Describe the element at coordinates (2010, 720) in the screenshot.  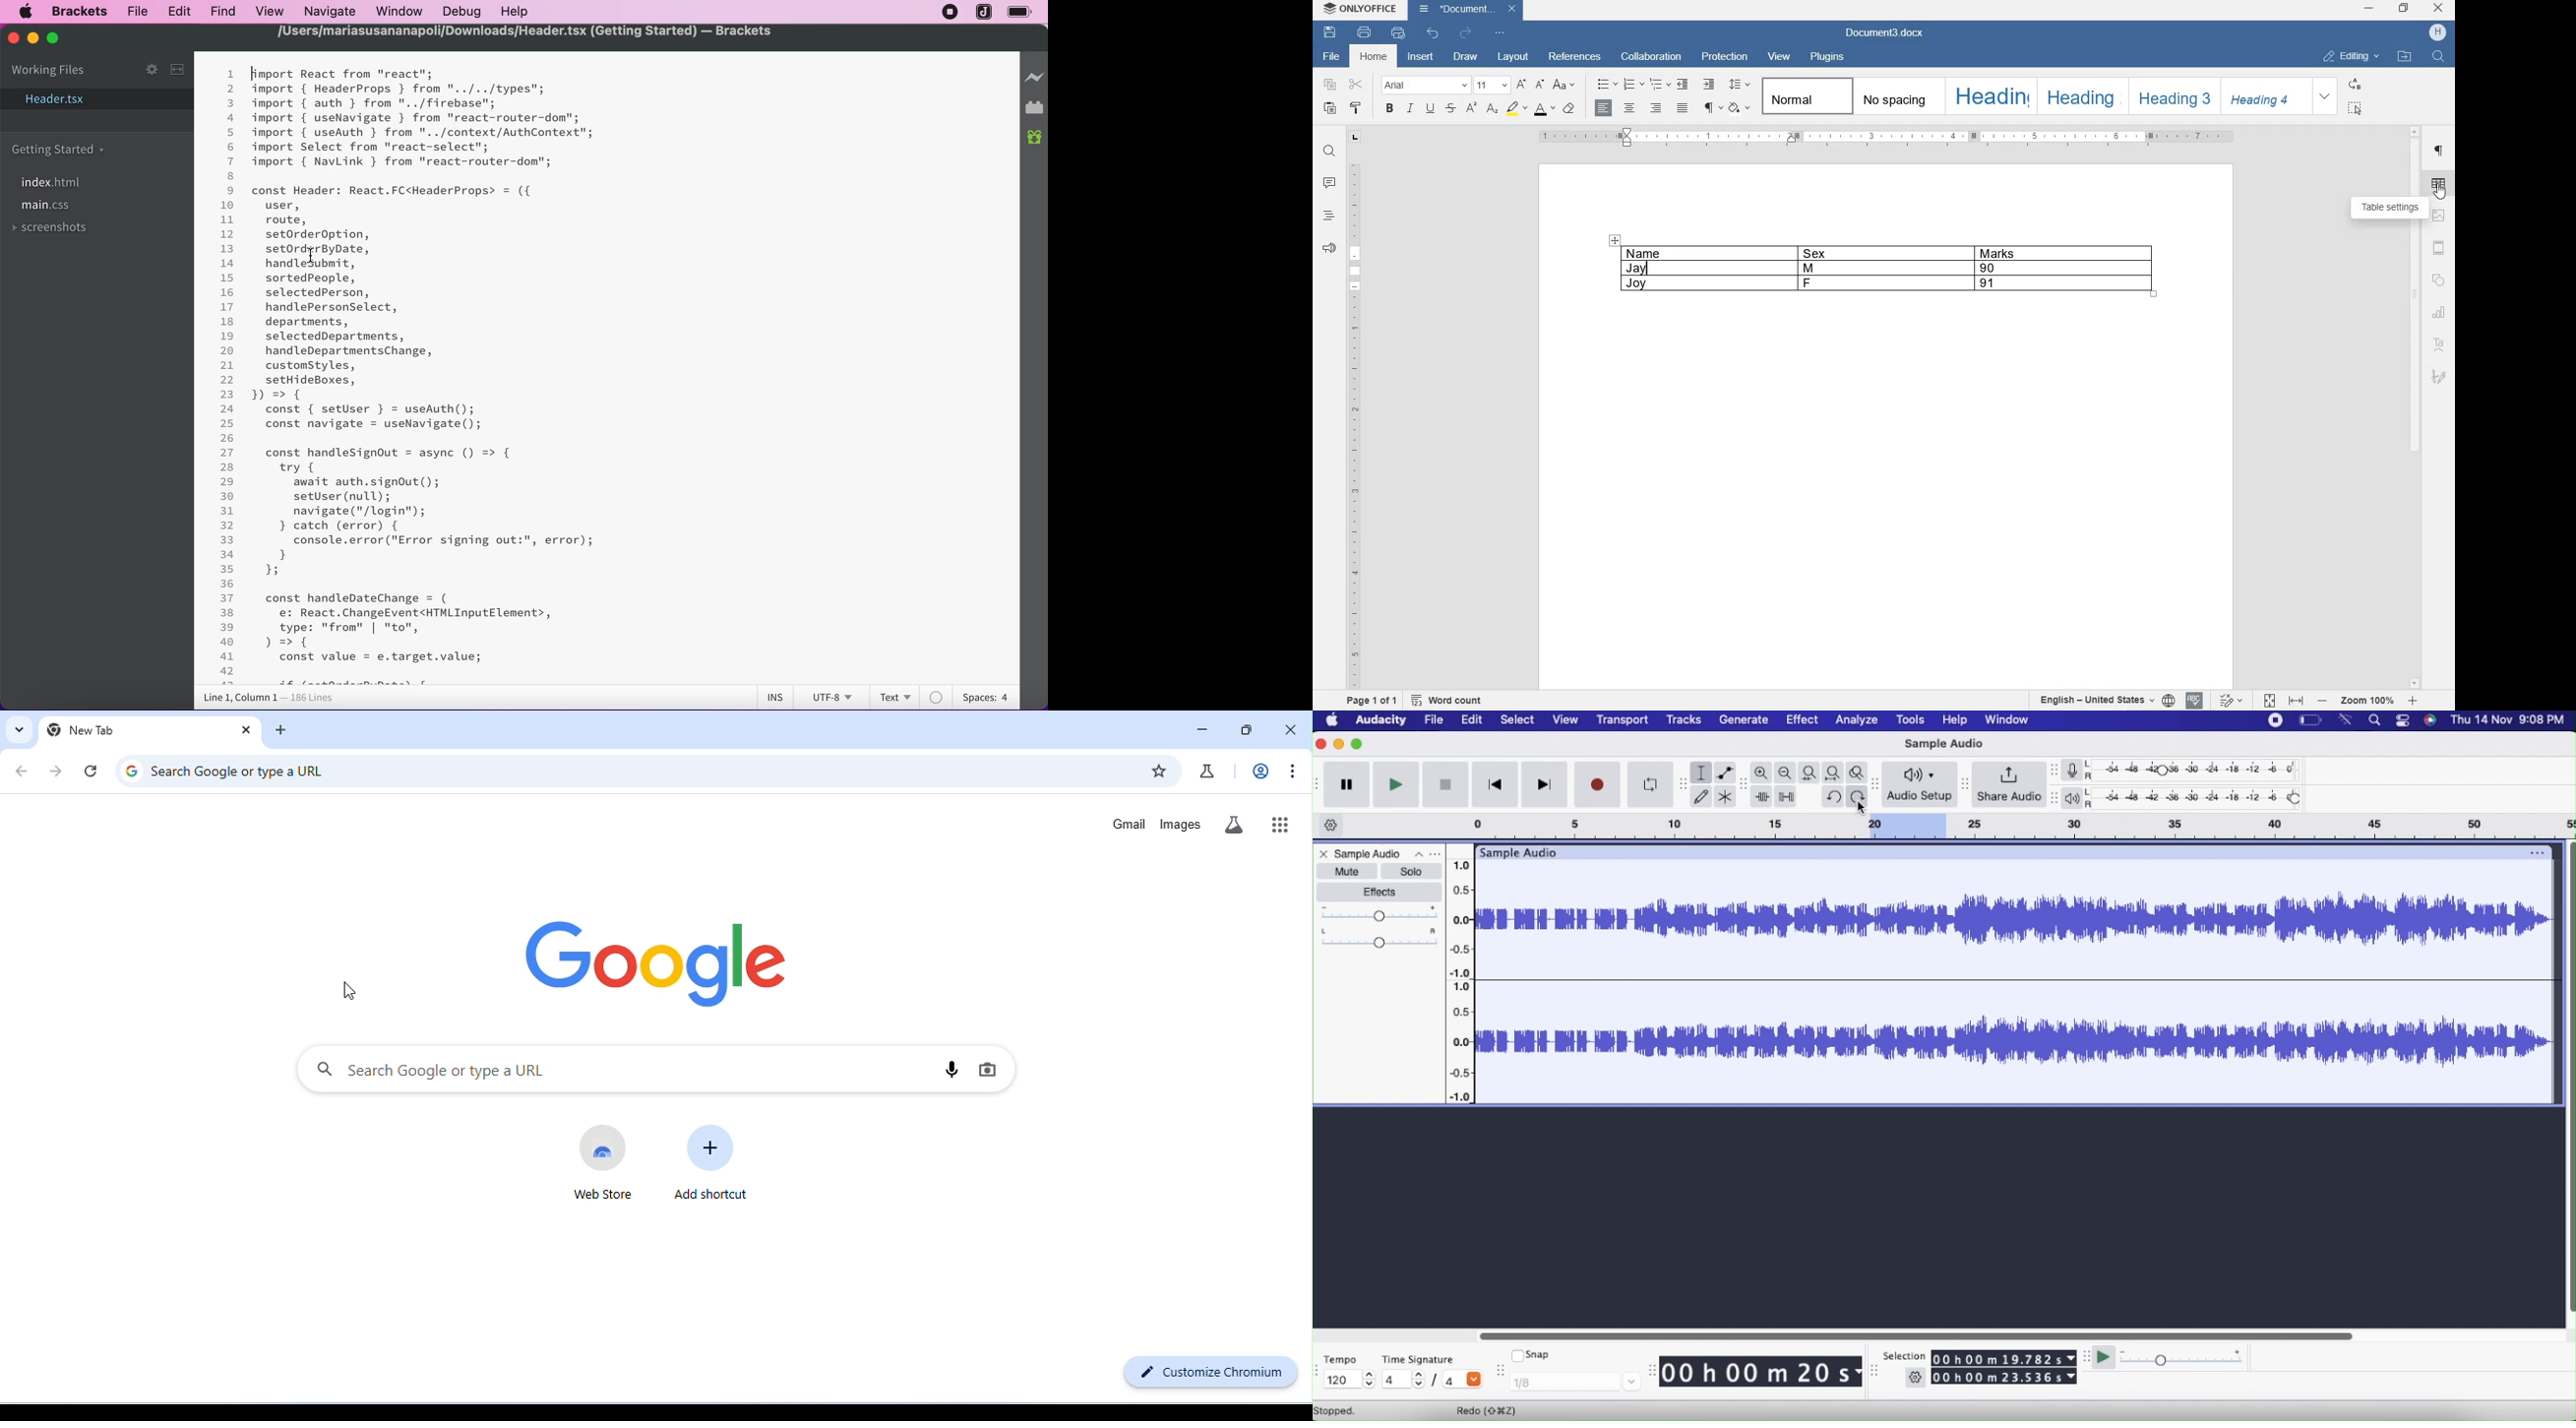
I see `Window` at that location.